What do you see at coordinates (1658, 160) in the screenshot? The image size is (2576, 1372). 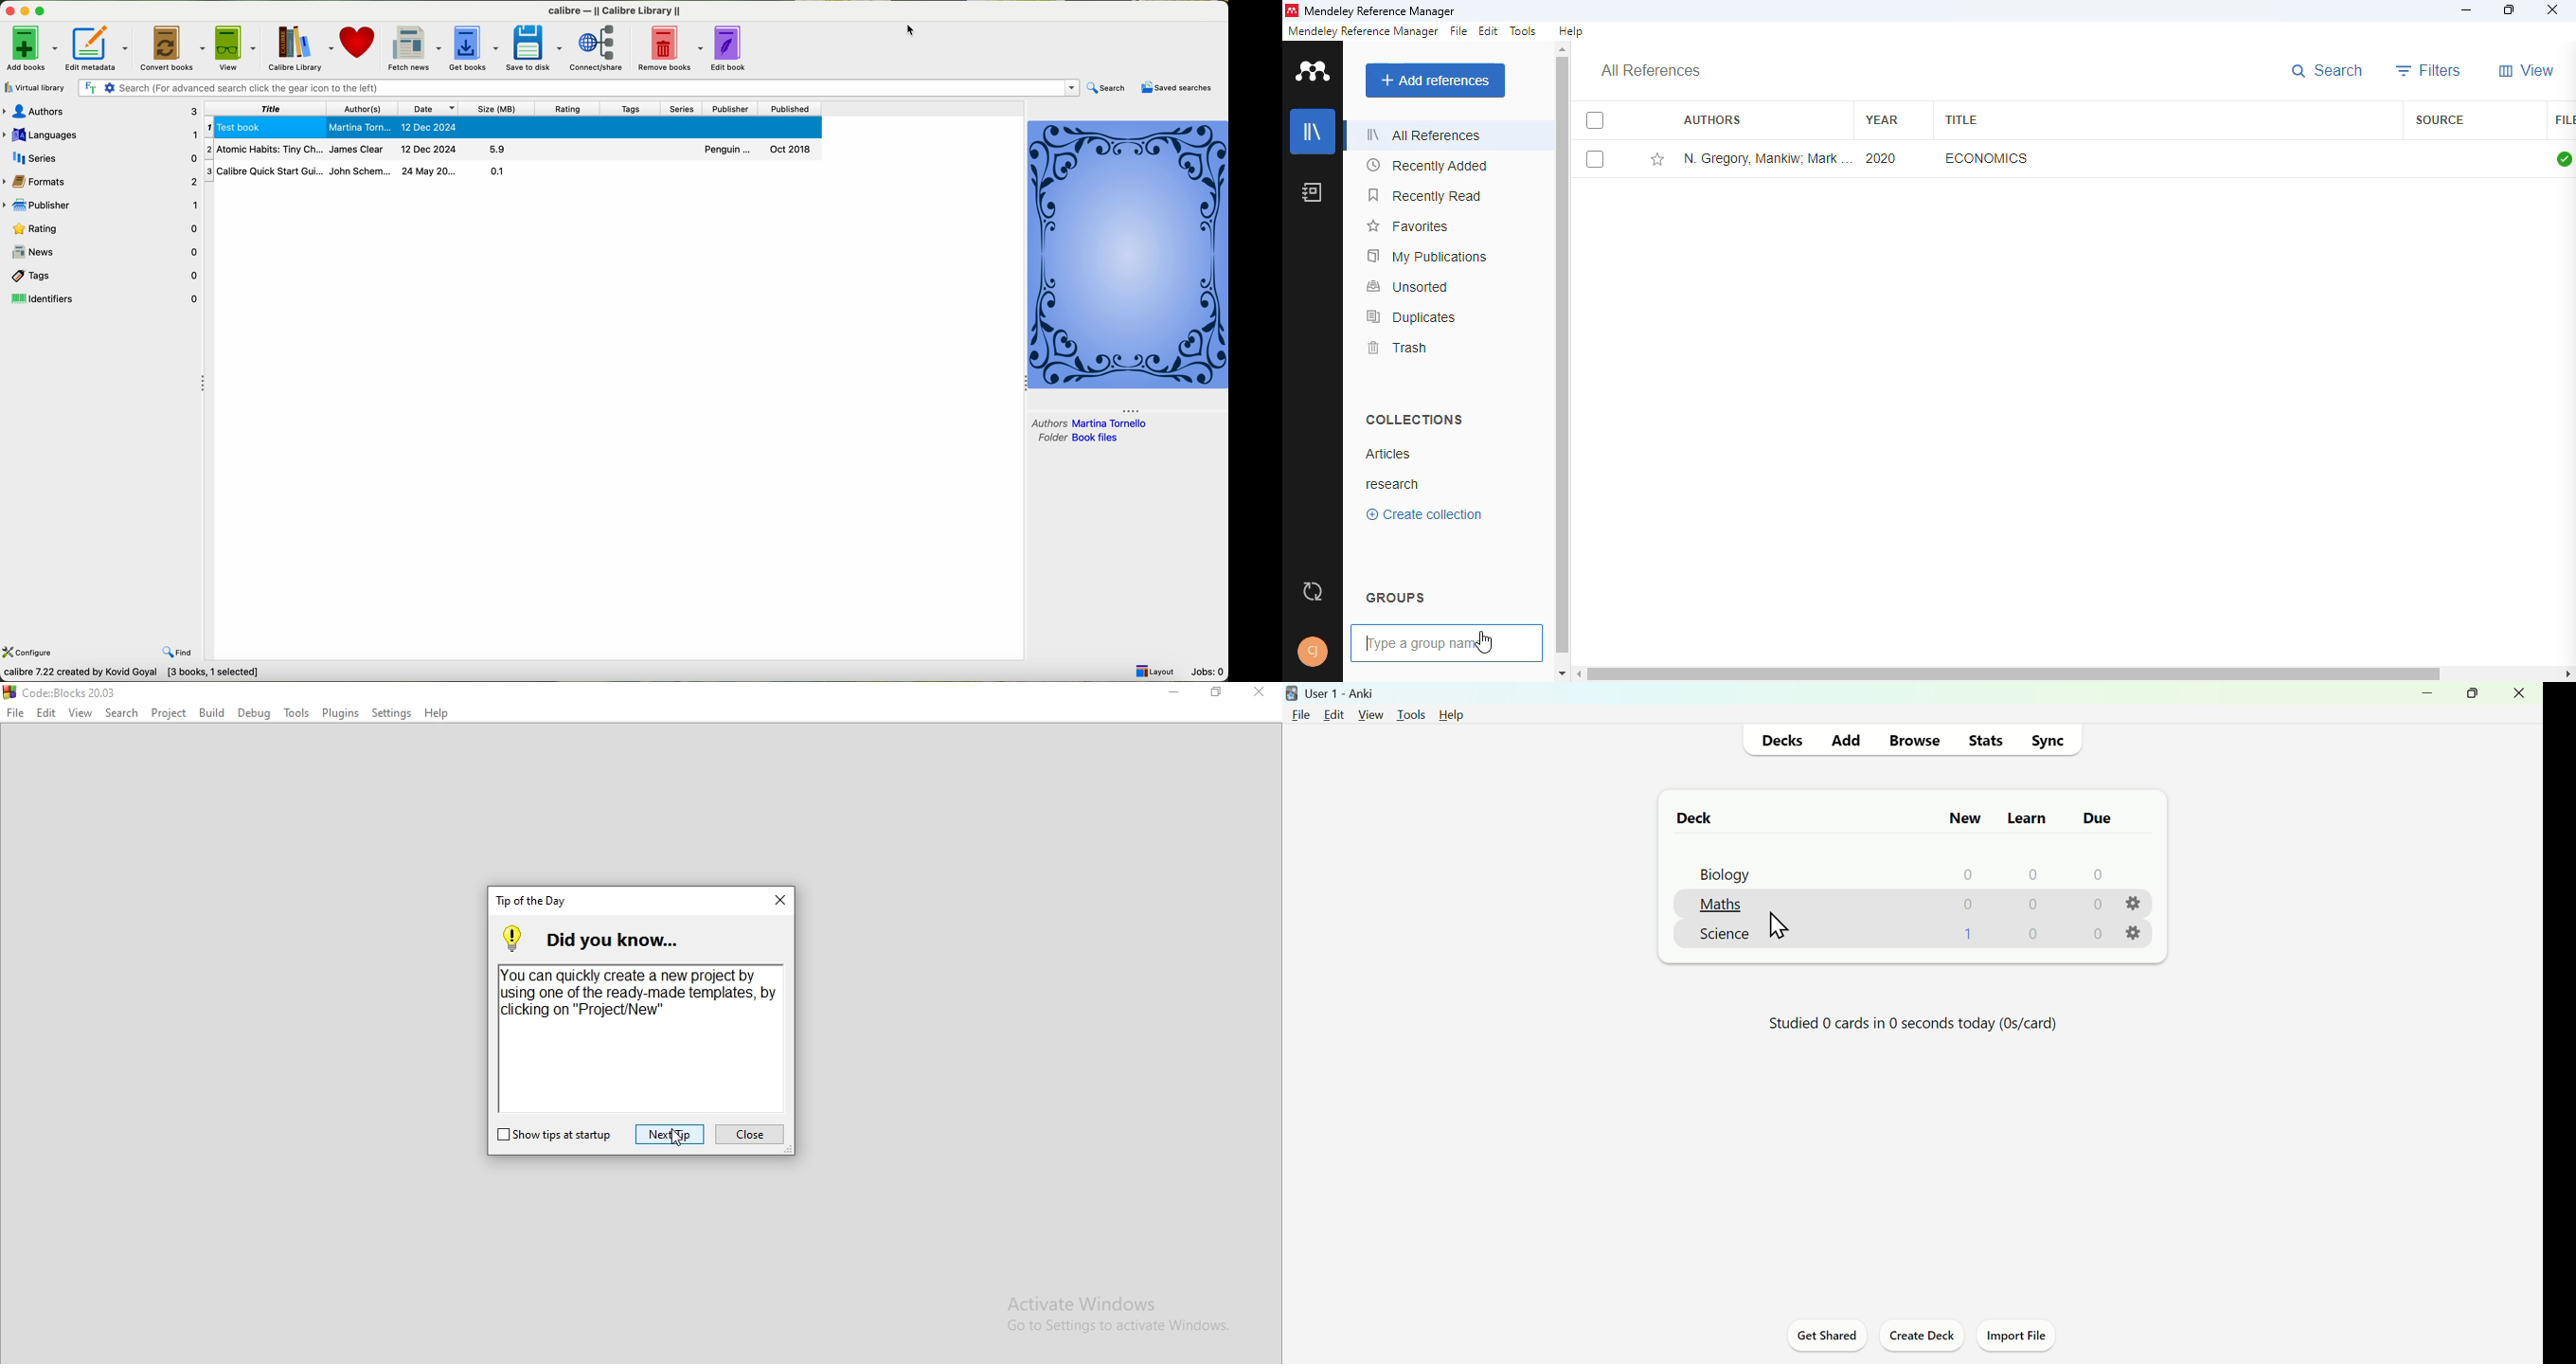 I see `add this reference to favorites` at bounding box center [1658, 160].